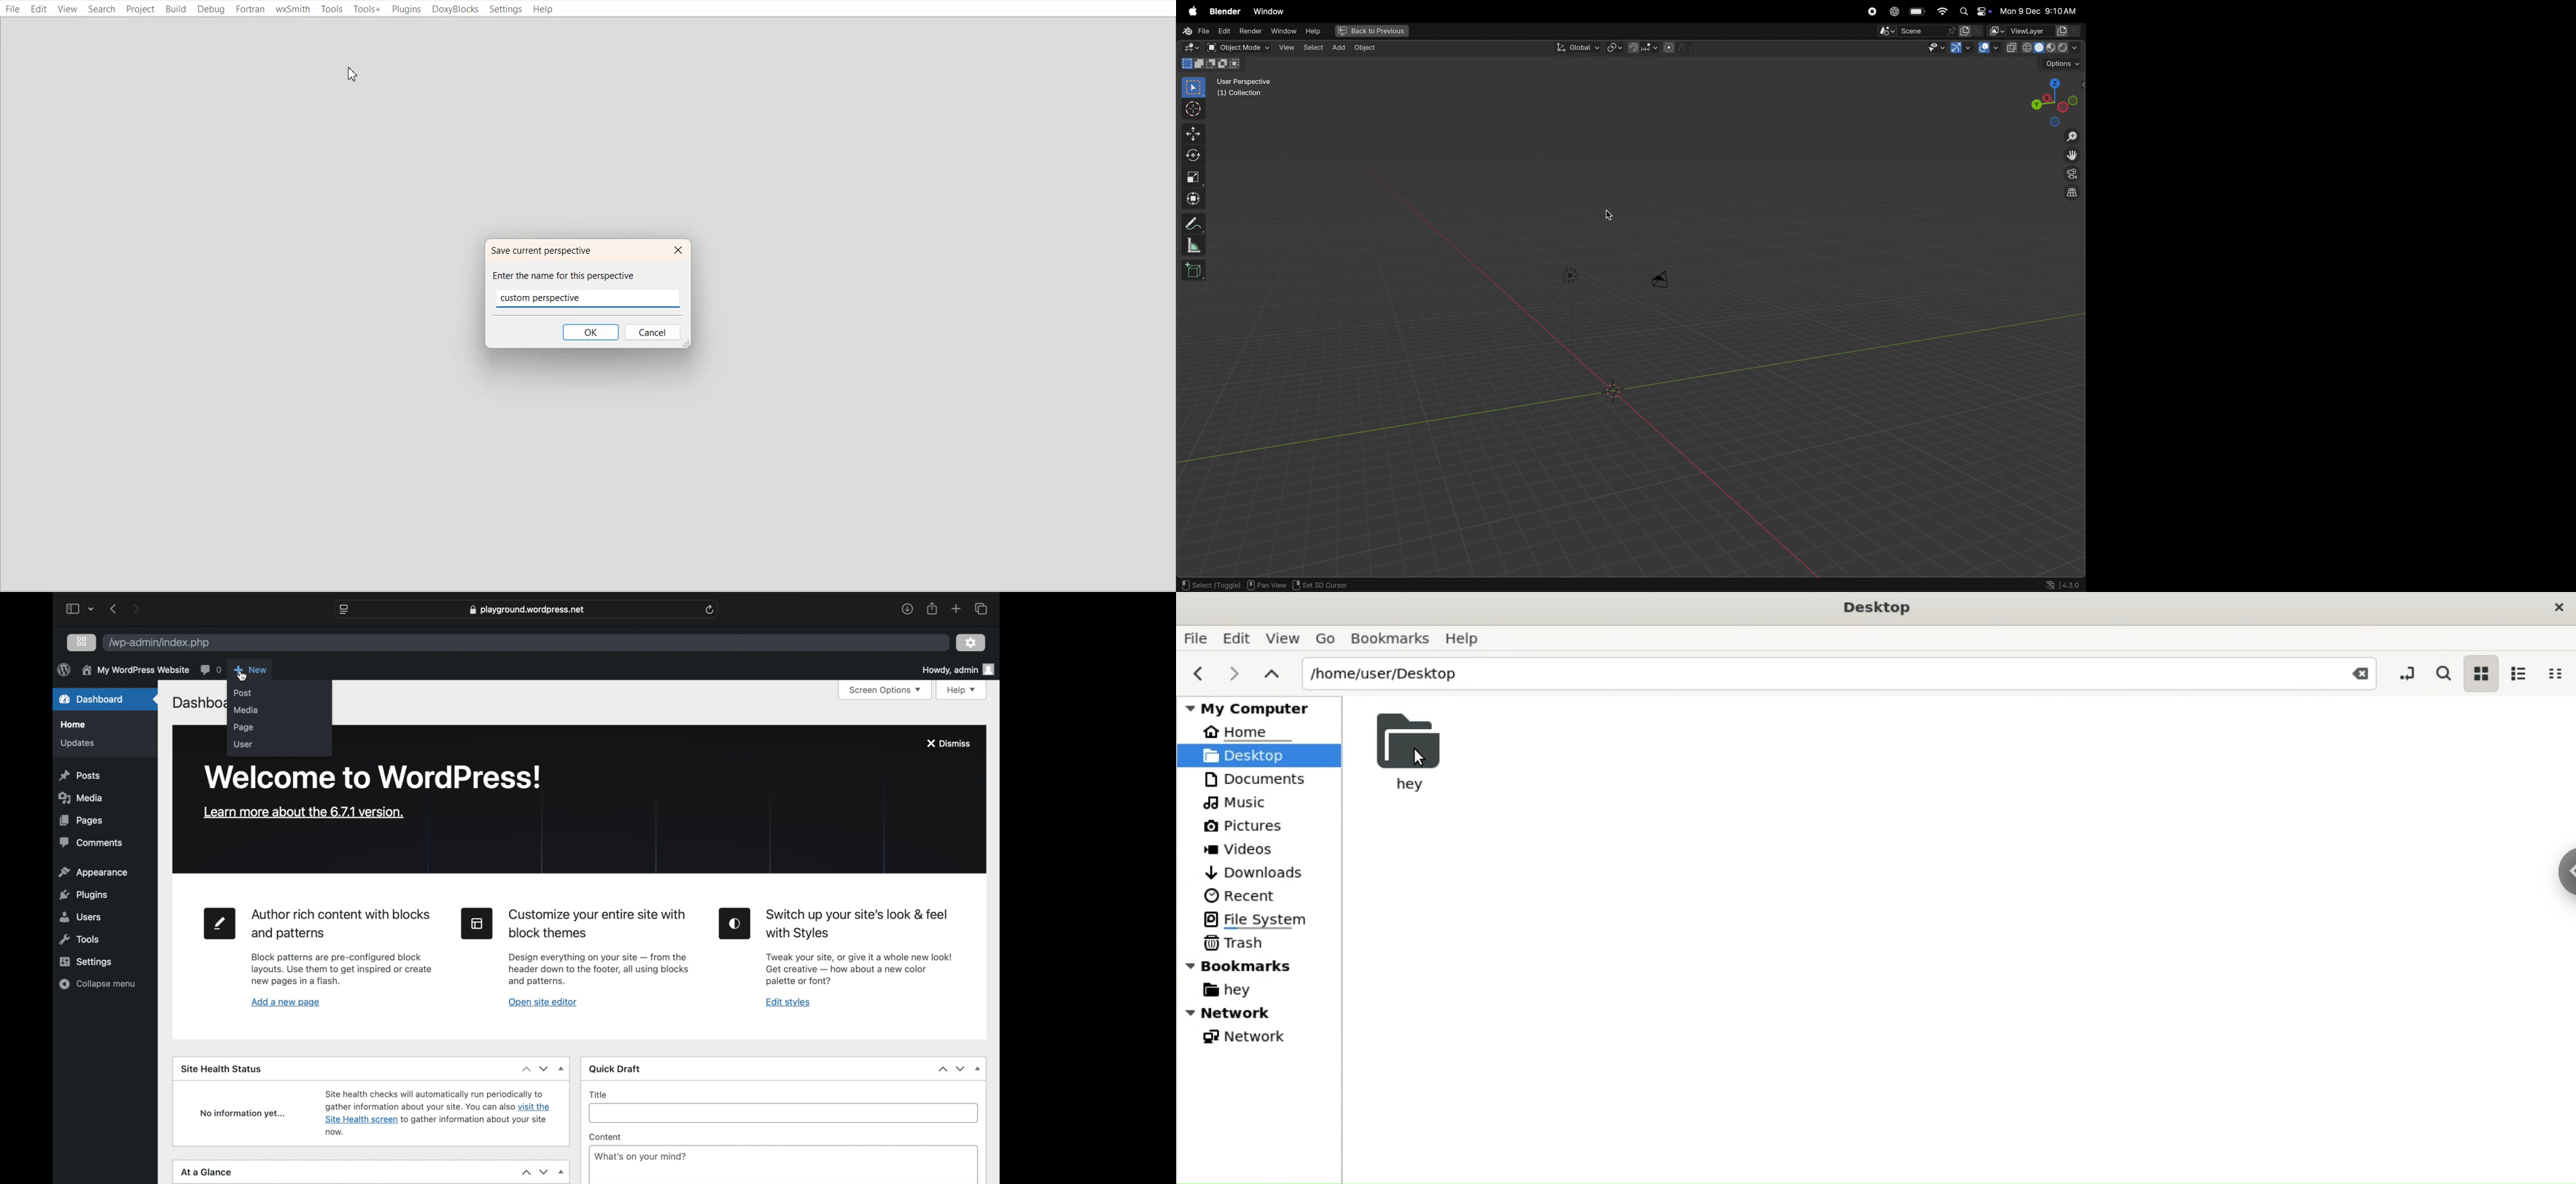 The height and width of the screenshot is (1204, 2576). I want to click on new scene, so click(1971, 31).